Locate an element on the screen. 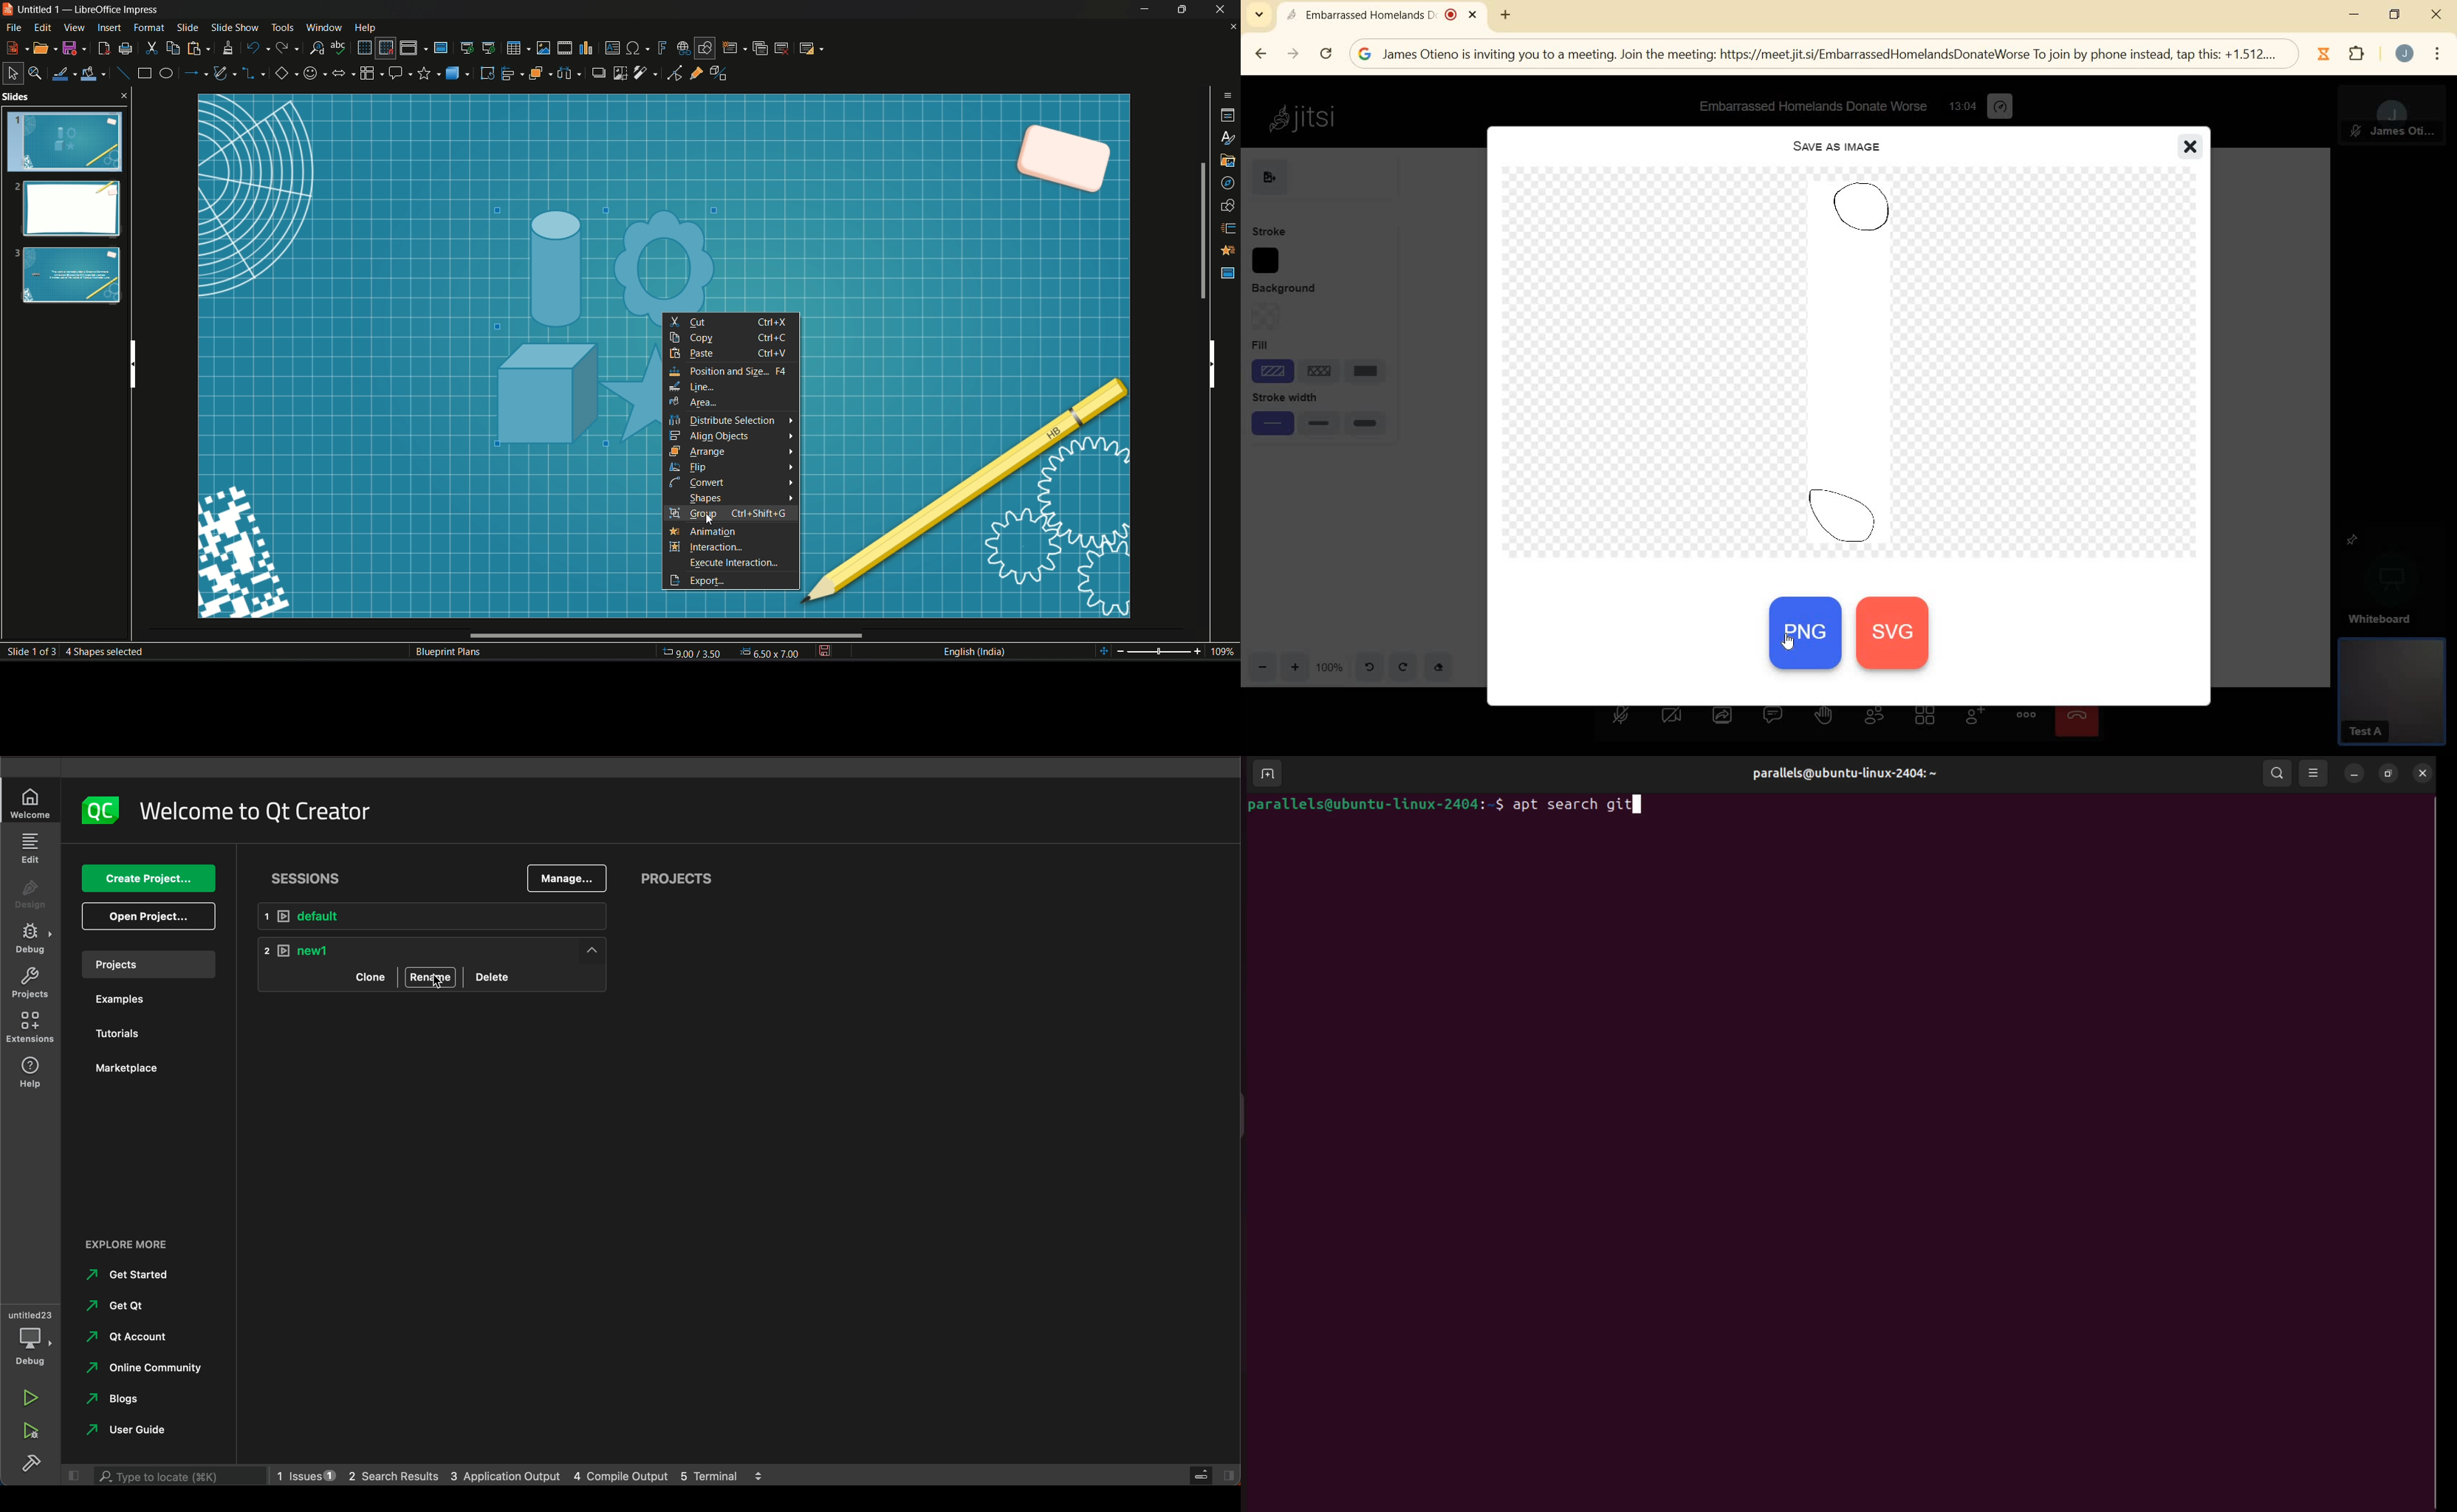  logs is located at coordinates (518, 1476).